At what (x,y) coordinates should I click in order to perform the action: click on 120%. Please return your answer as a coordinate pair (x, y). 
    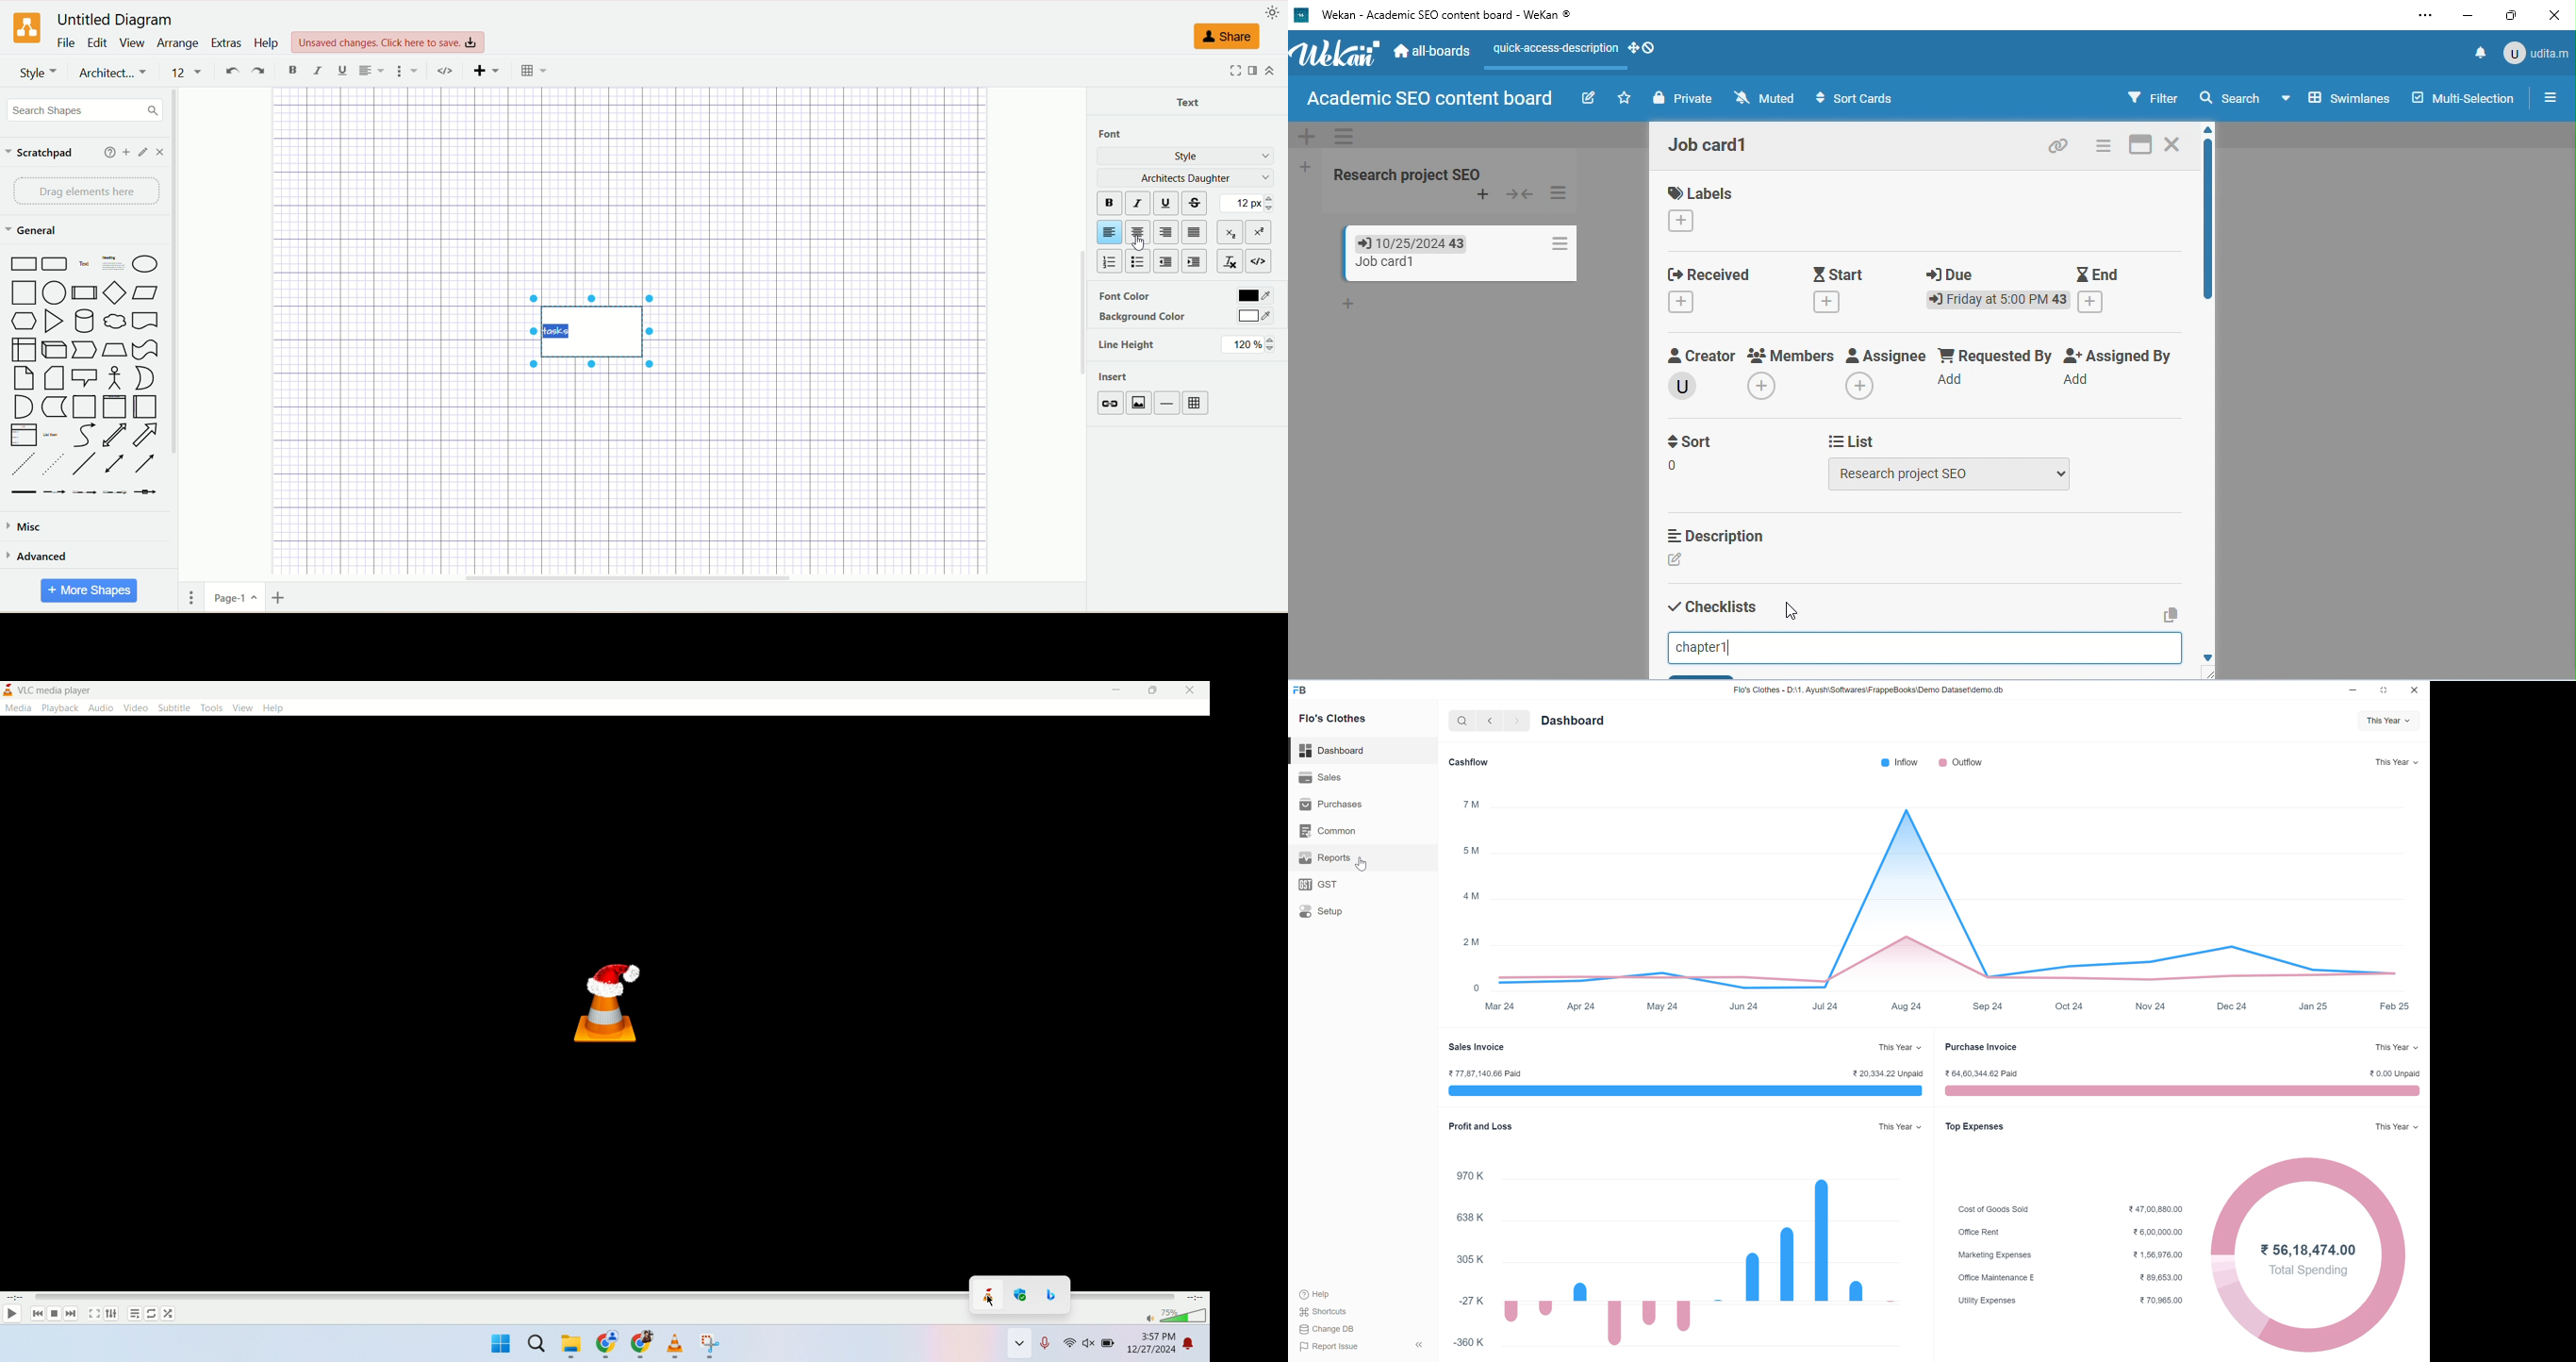
    Looking at the image, I should click on (1248, 345).